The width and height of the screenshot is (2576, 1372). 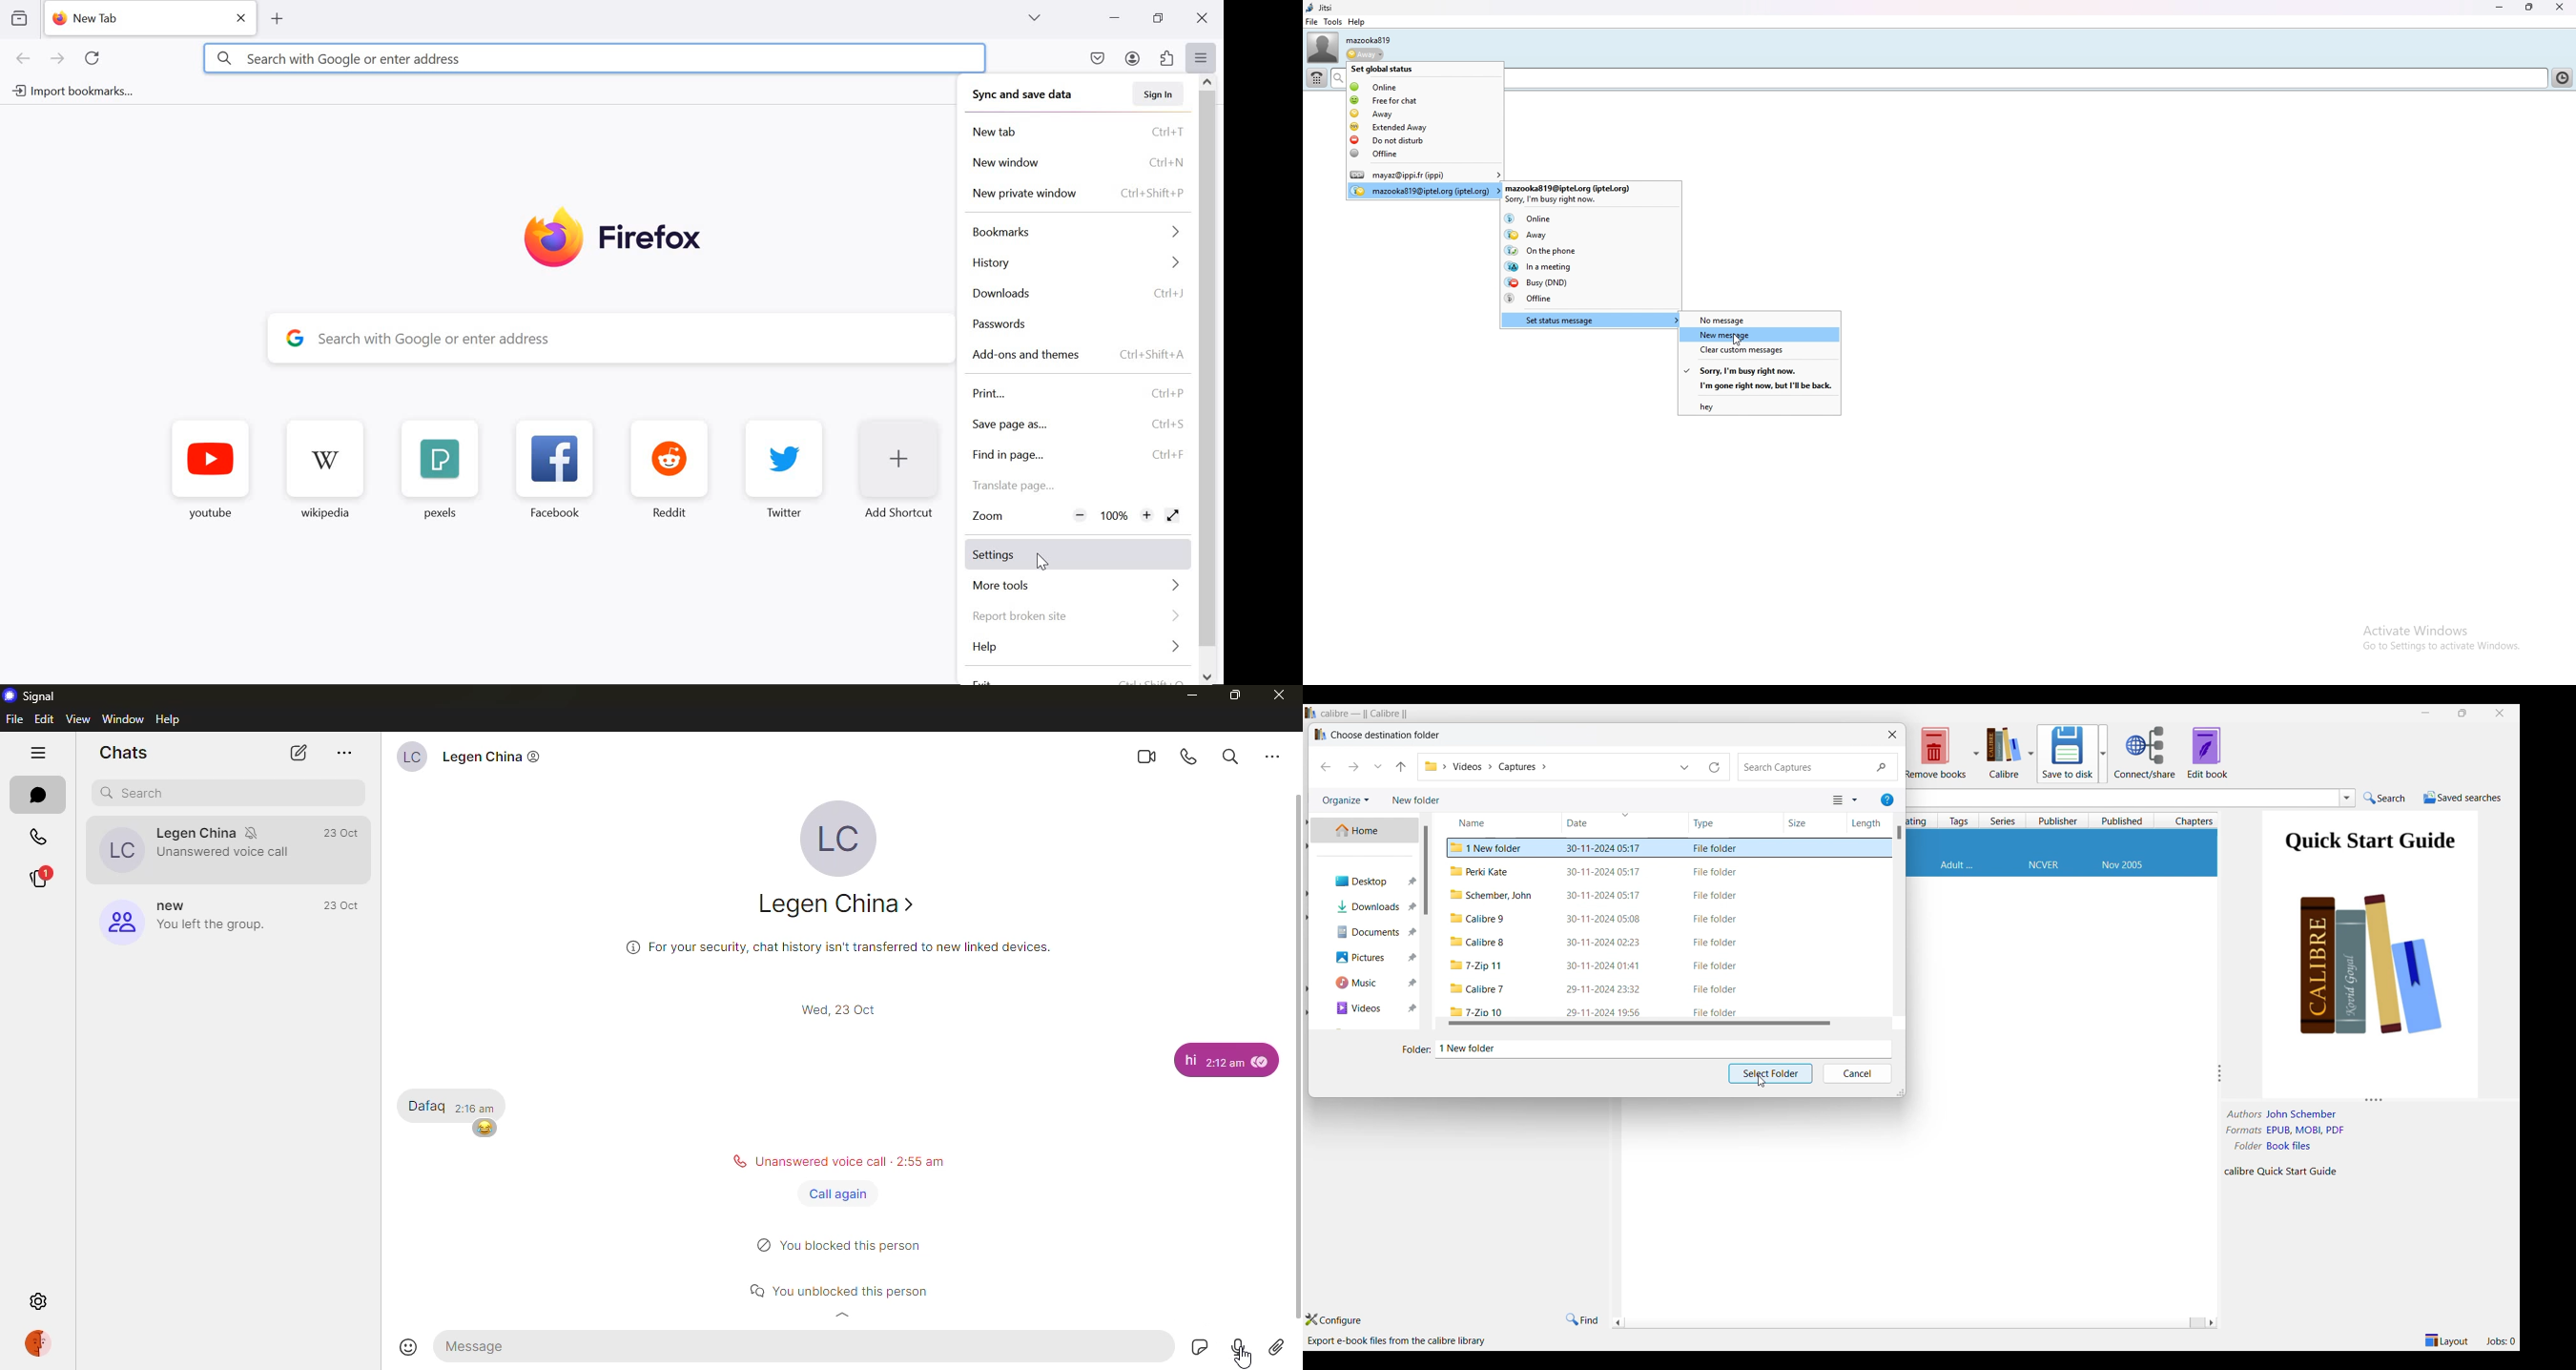 I want to click on Current jobs, so click(x=2500, y=1341).